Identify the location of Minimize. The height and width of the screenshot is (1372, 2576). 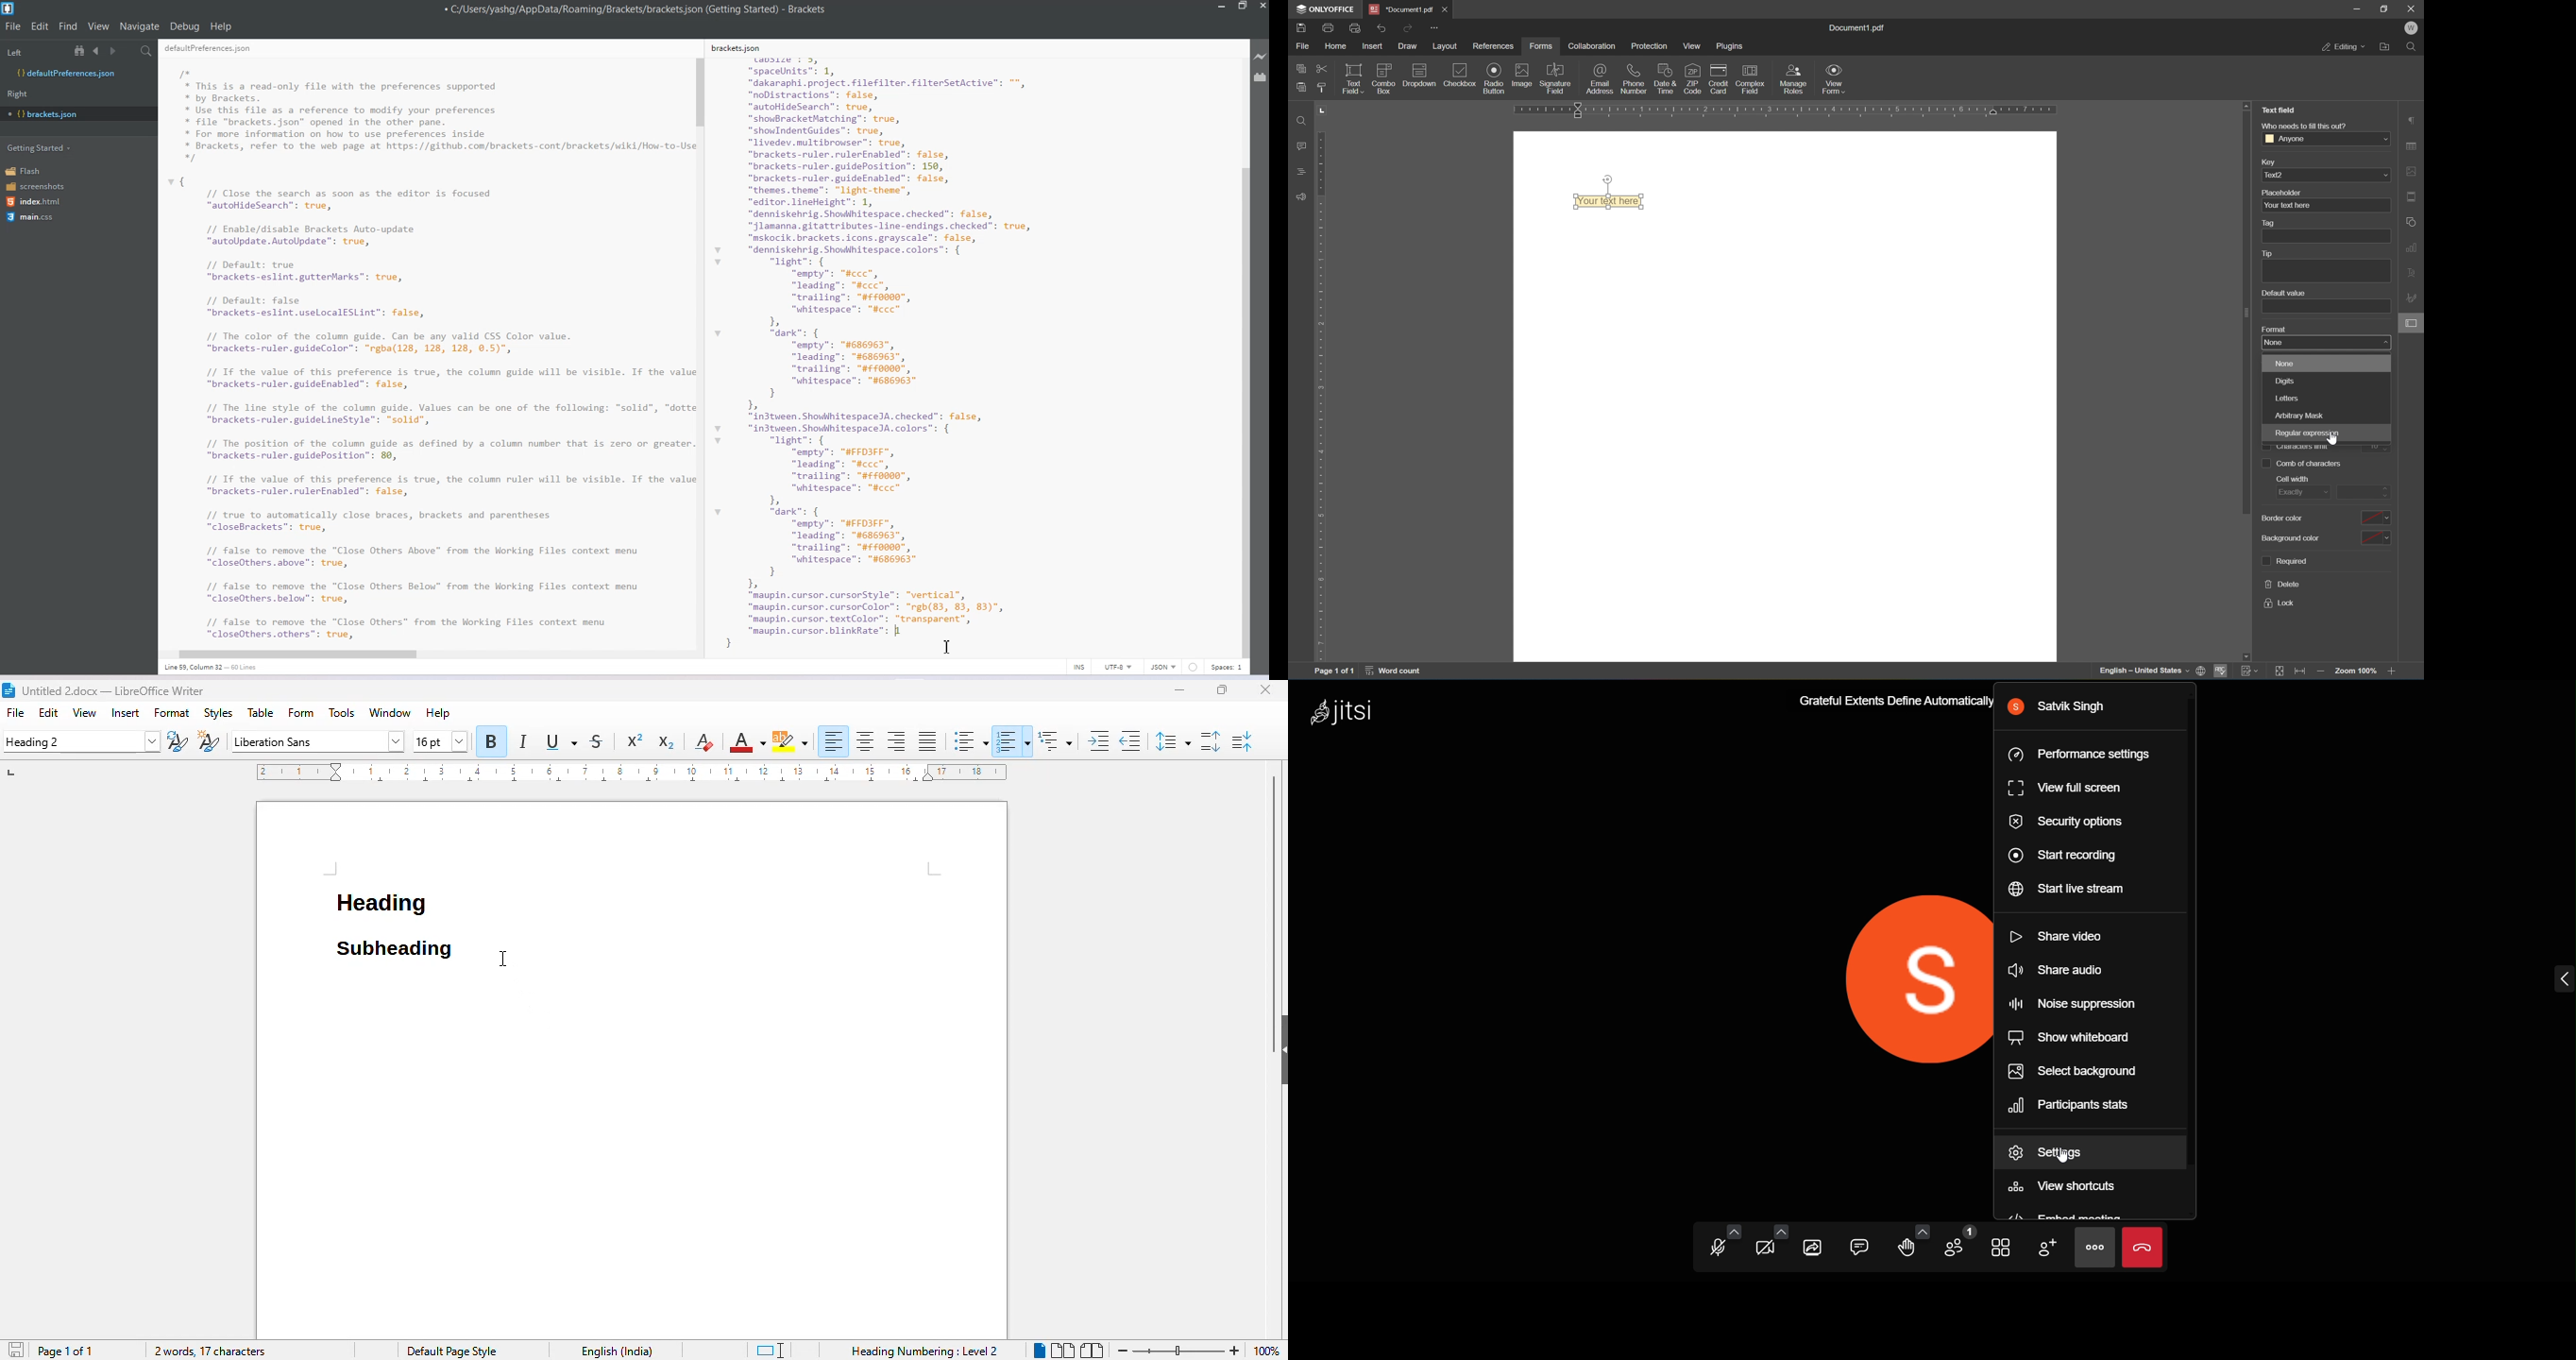
(1224, 7).